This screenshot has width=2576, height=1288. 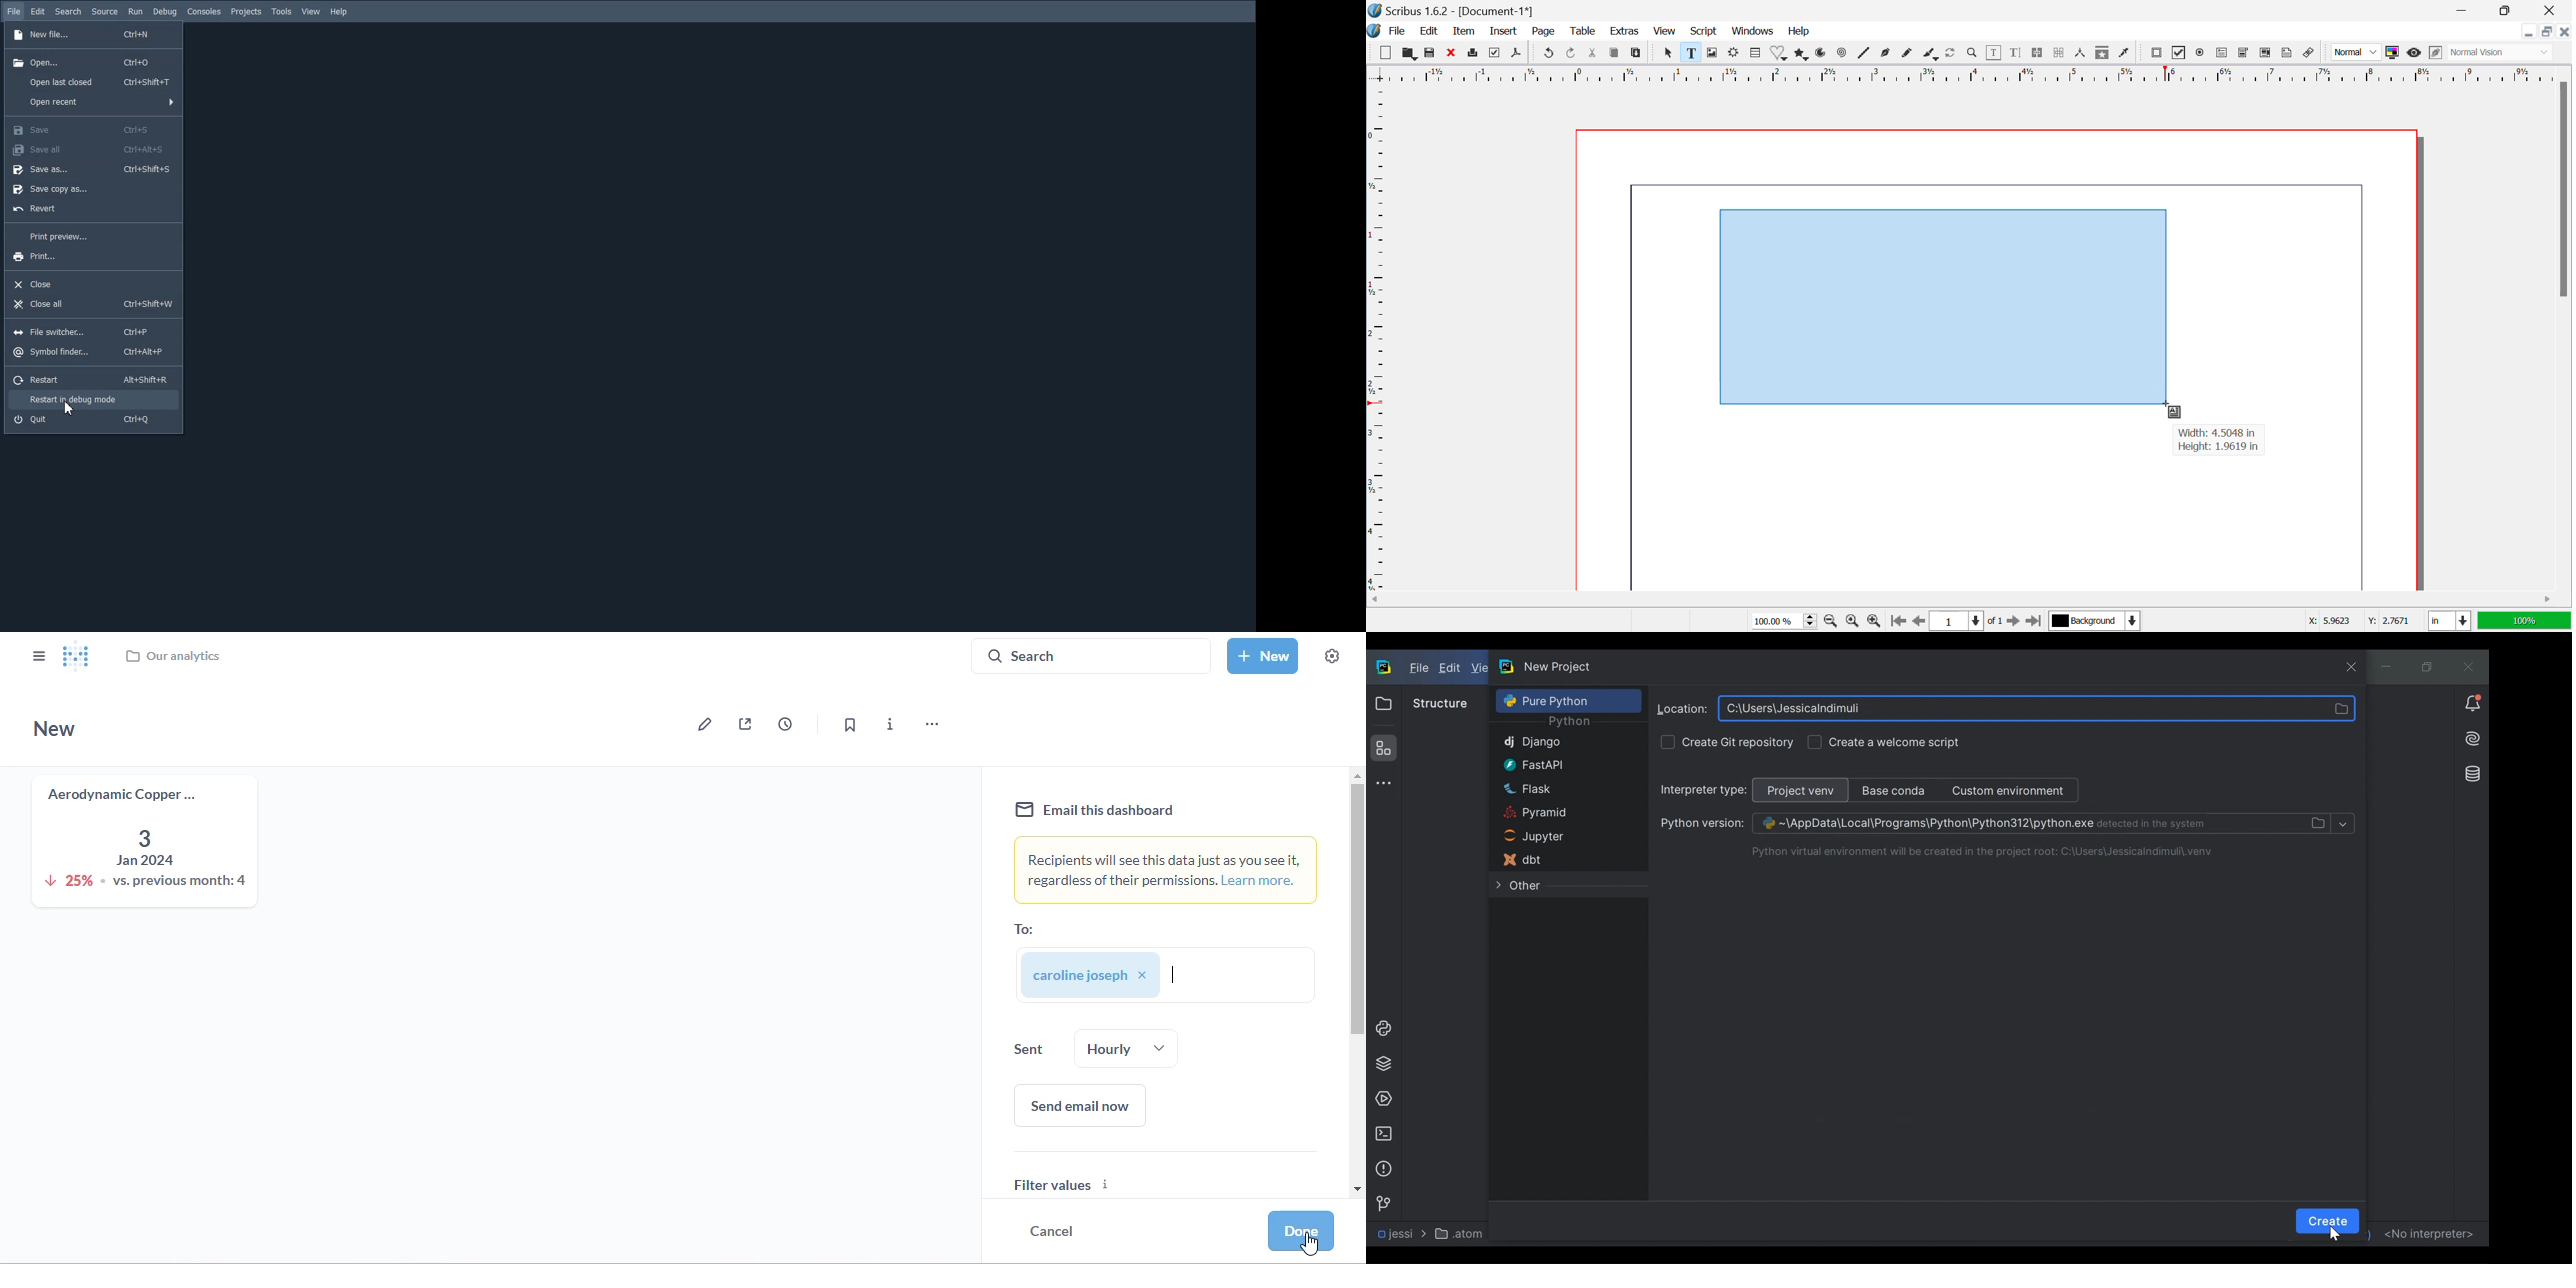 I want to click on Edit in Preview Mode, so click(x=2436, y=54).